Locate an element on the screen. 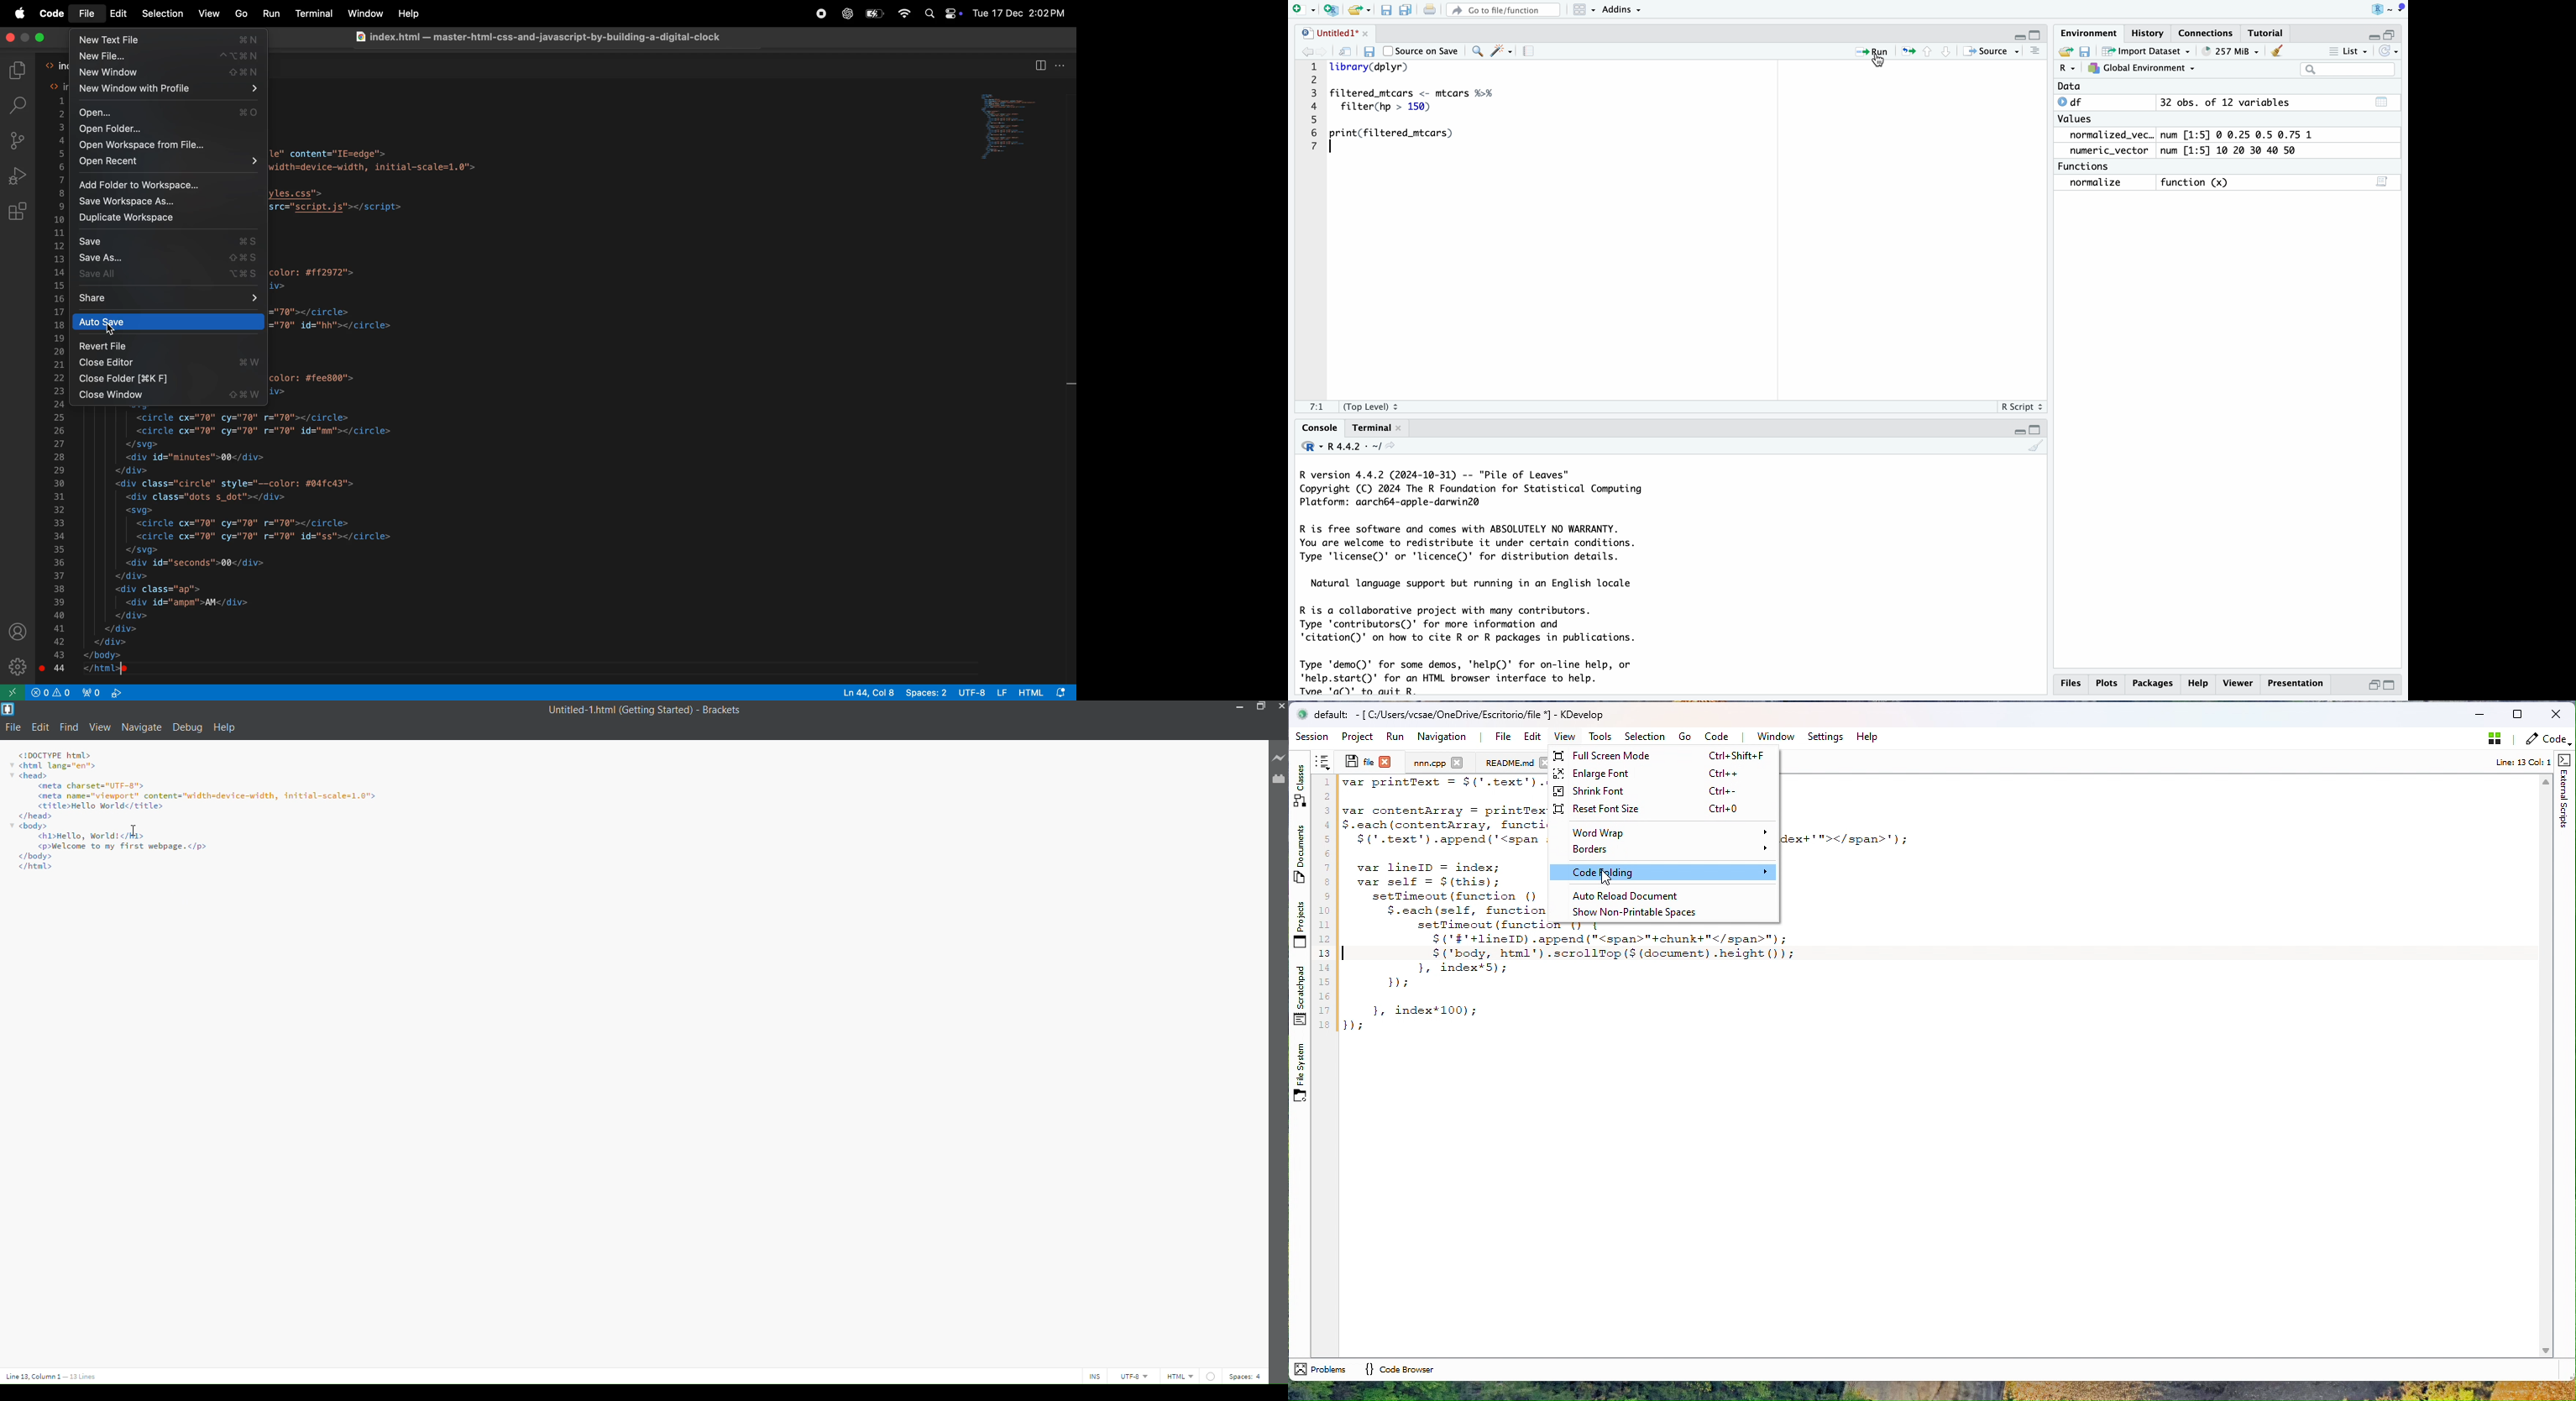 The height and width of the screenshot is (1428, 2576). re-run the previous section is located at coordinates (1909, 51).